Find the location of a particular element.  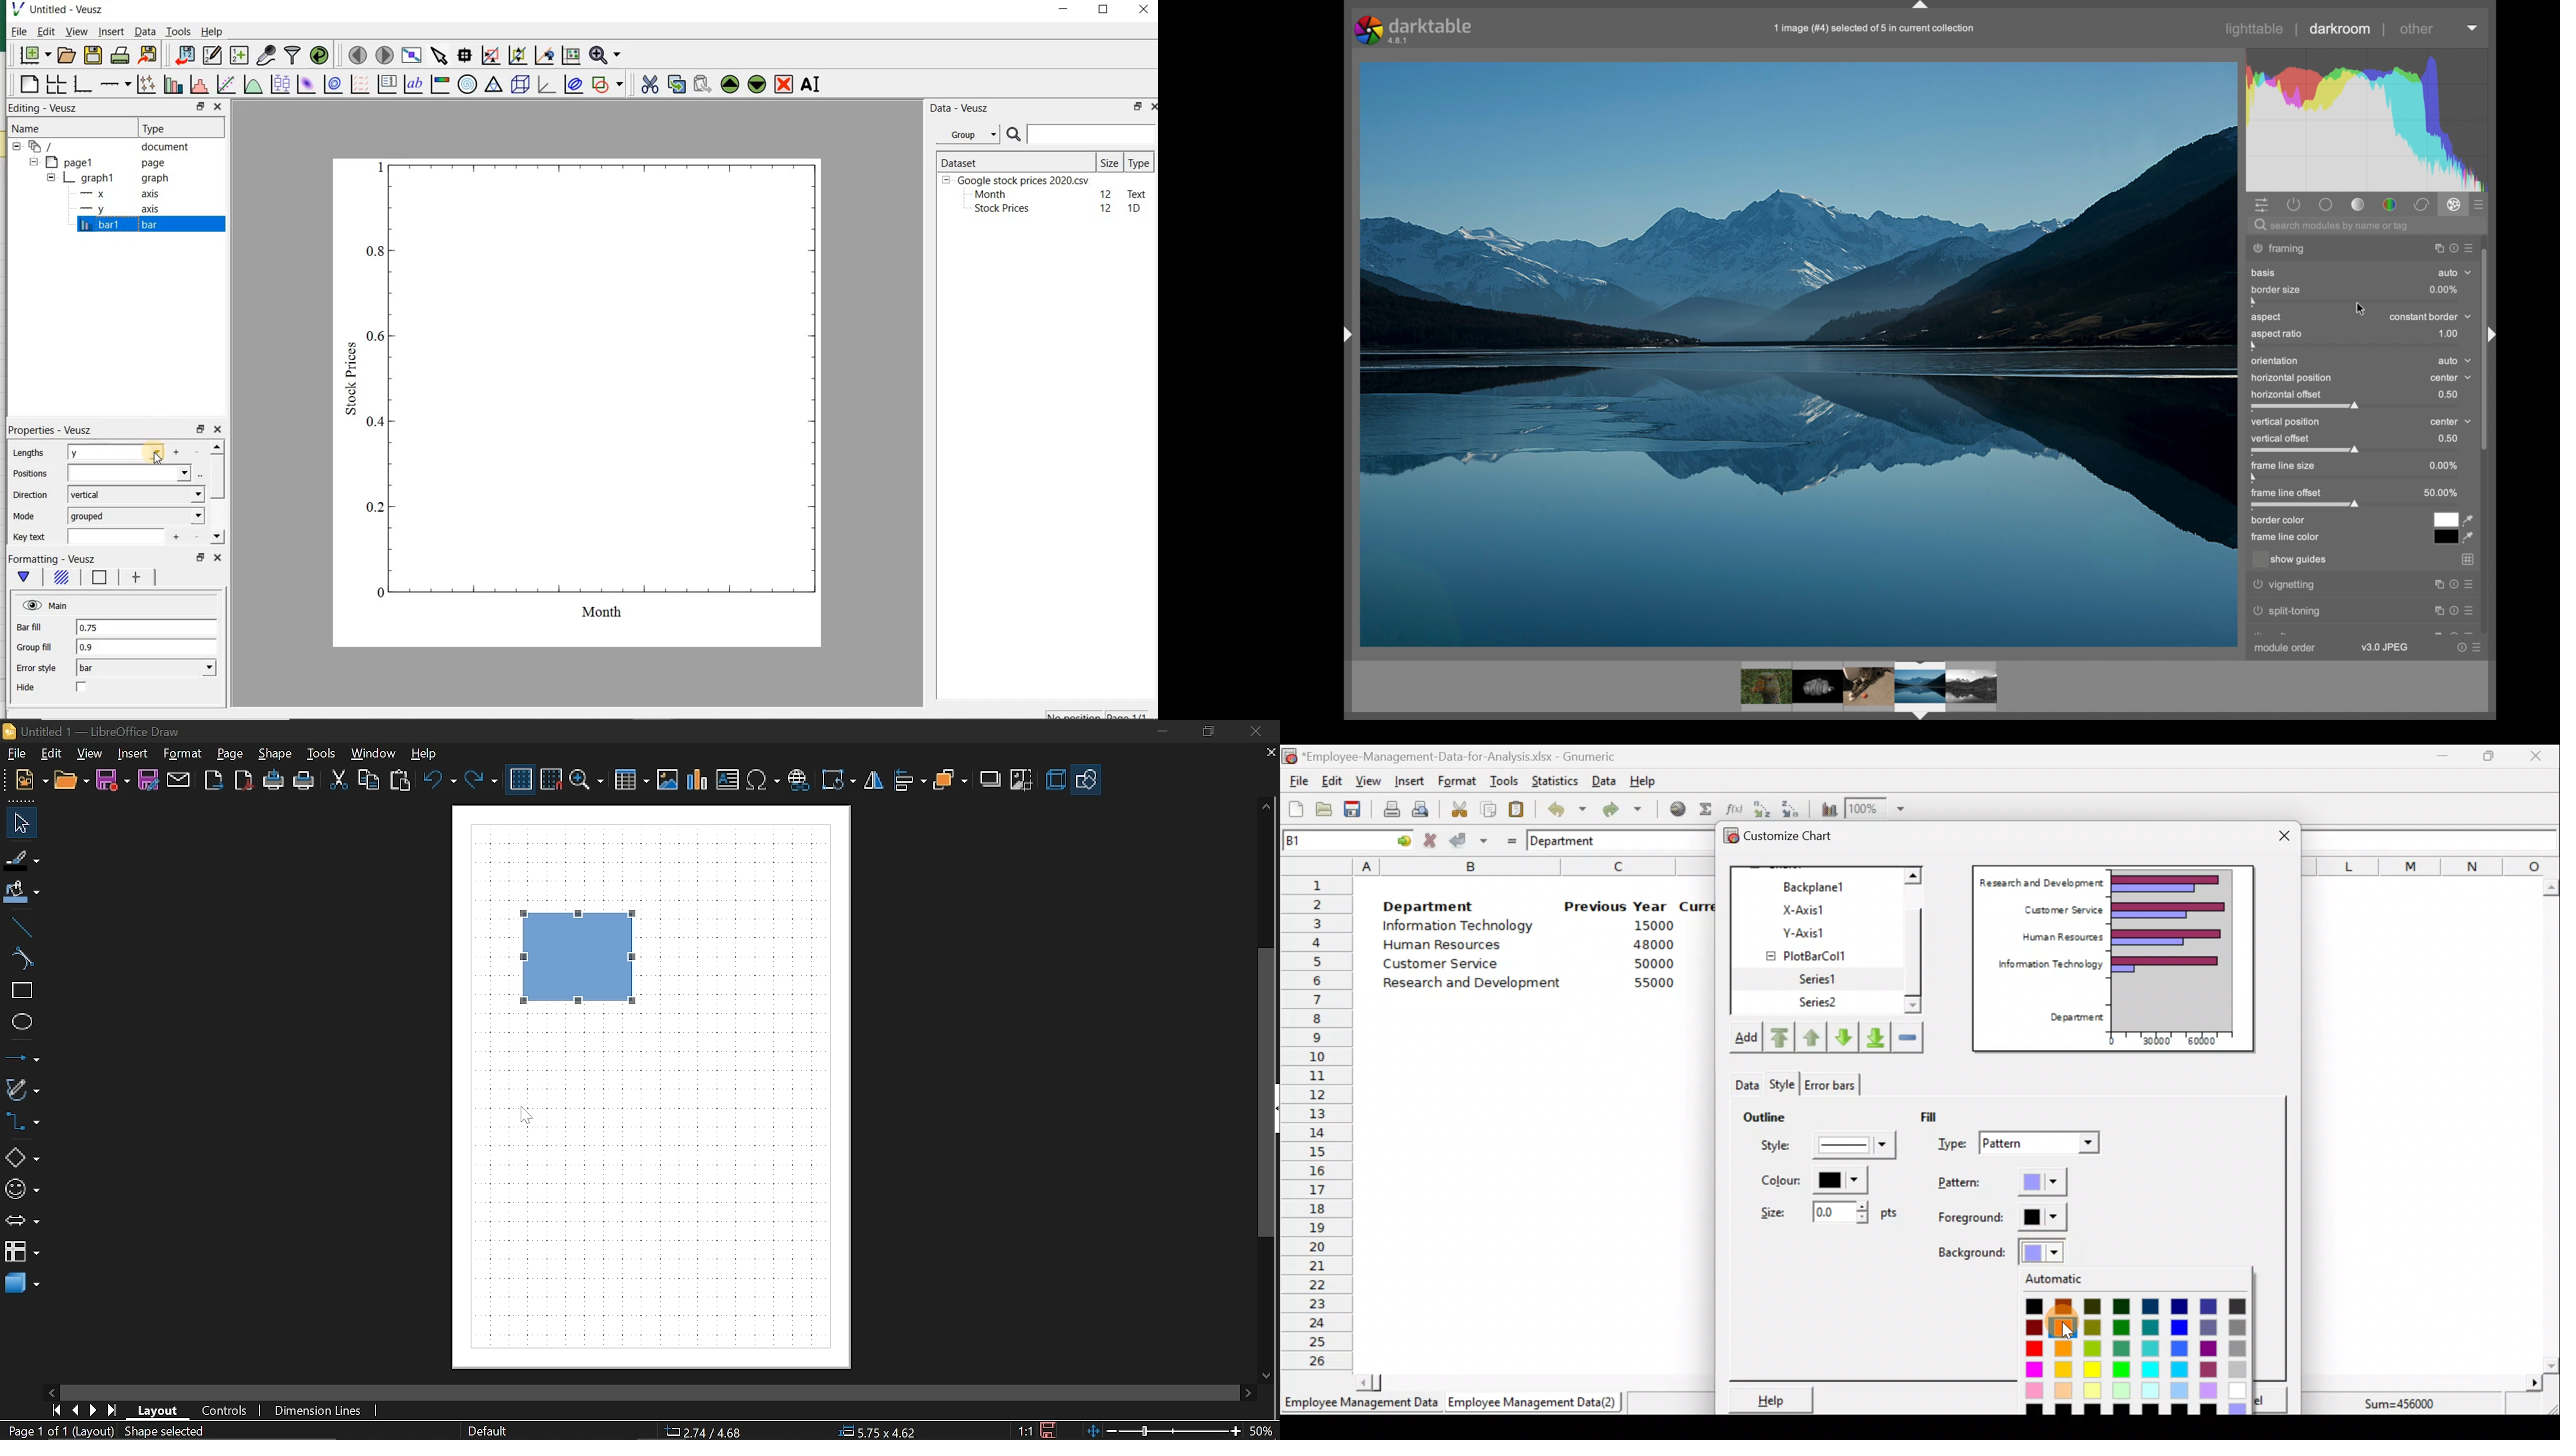

Paste the clipboard is located at coordinates (1516, 809).